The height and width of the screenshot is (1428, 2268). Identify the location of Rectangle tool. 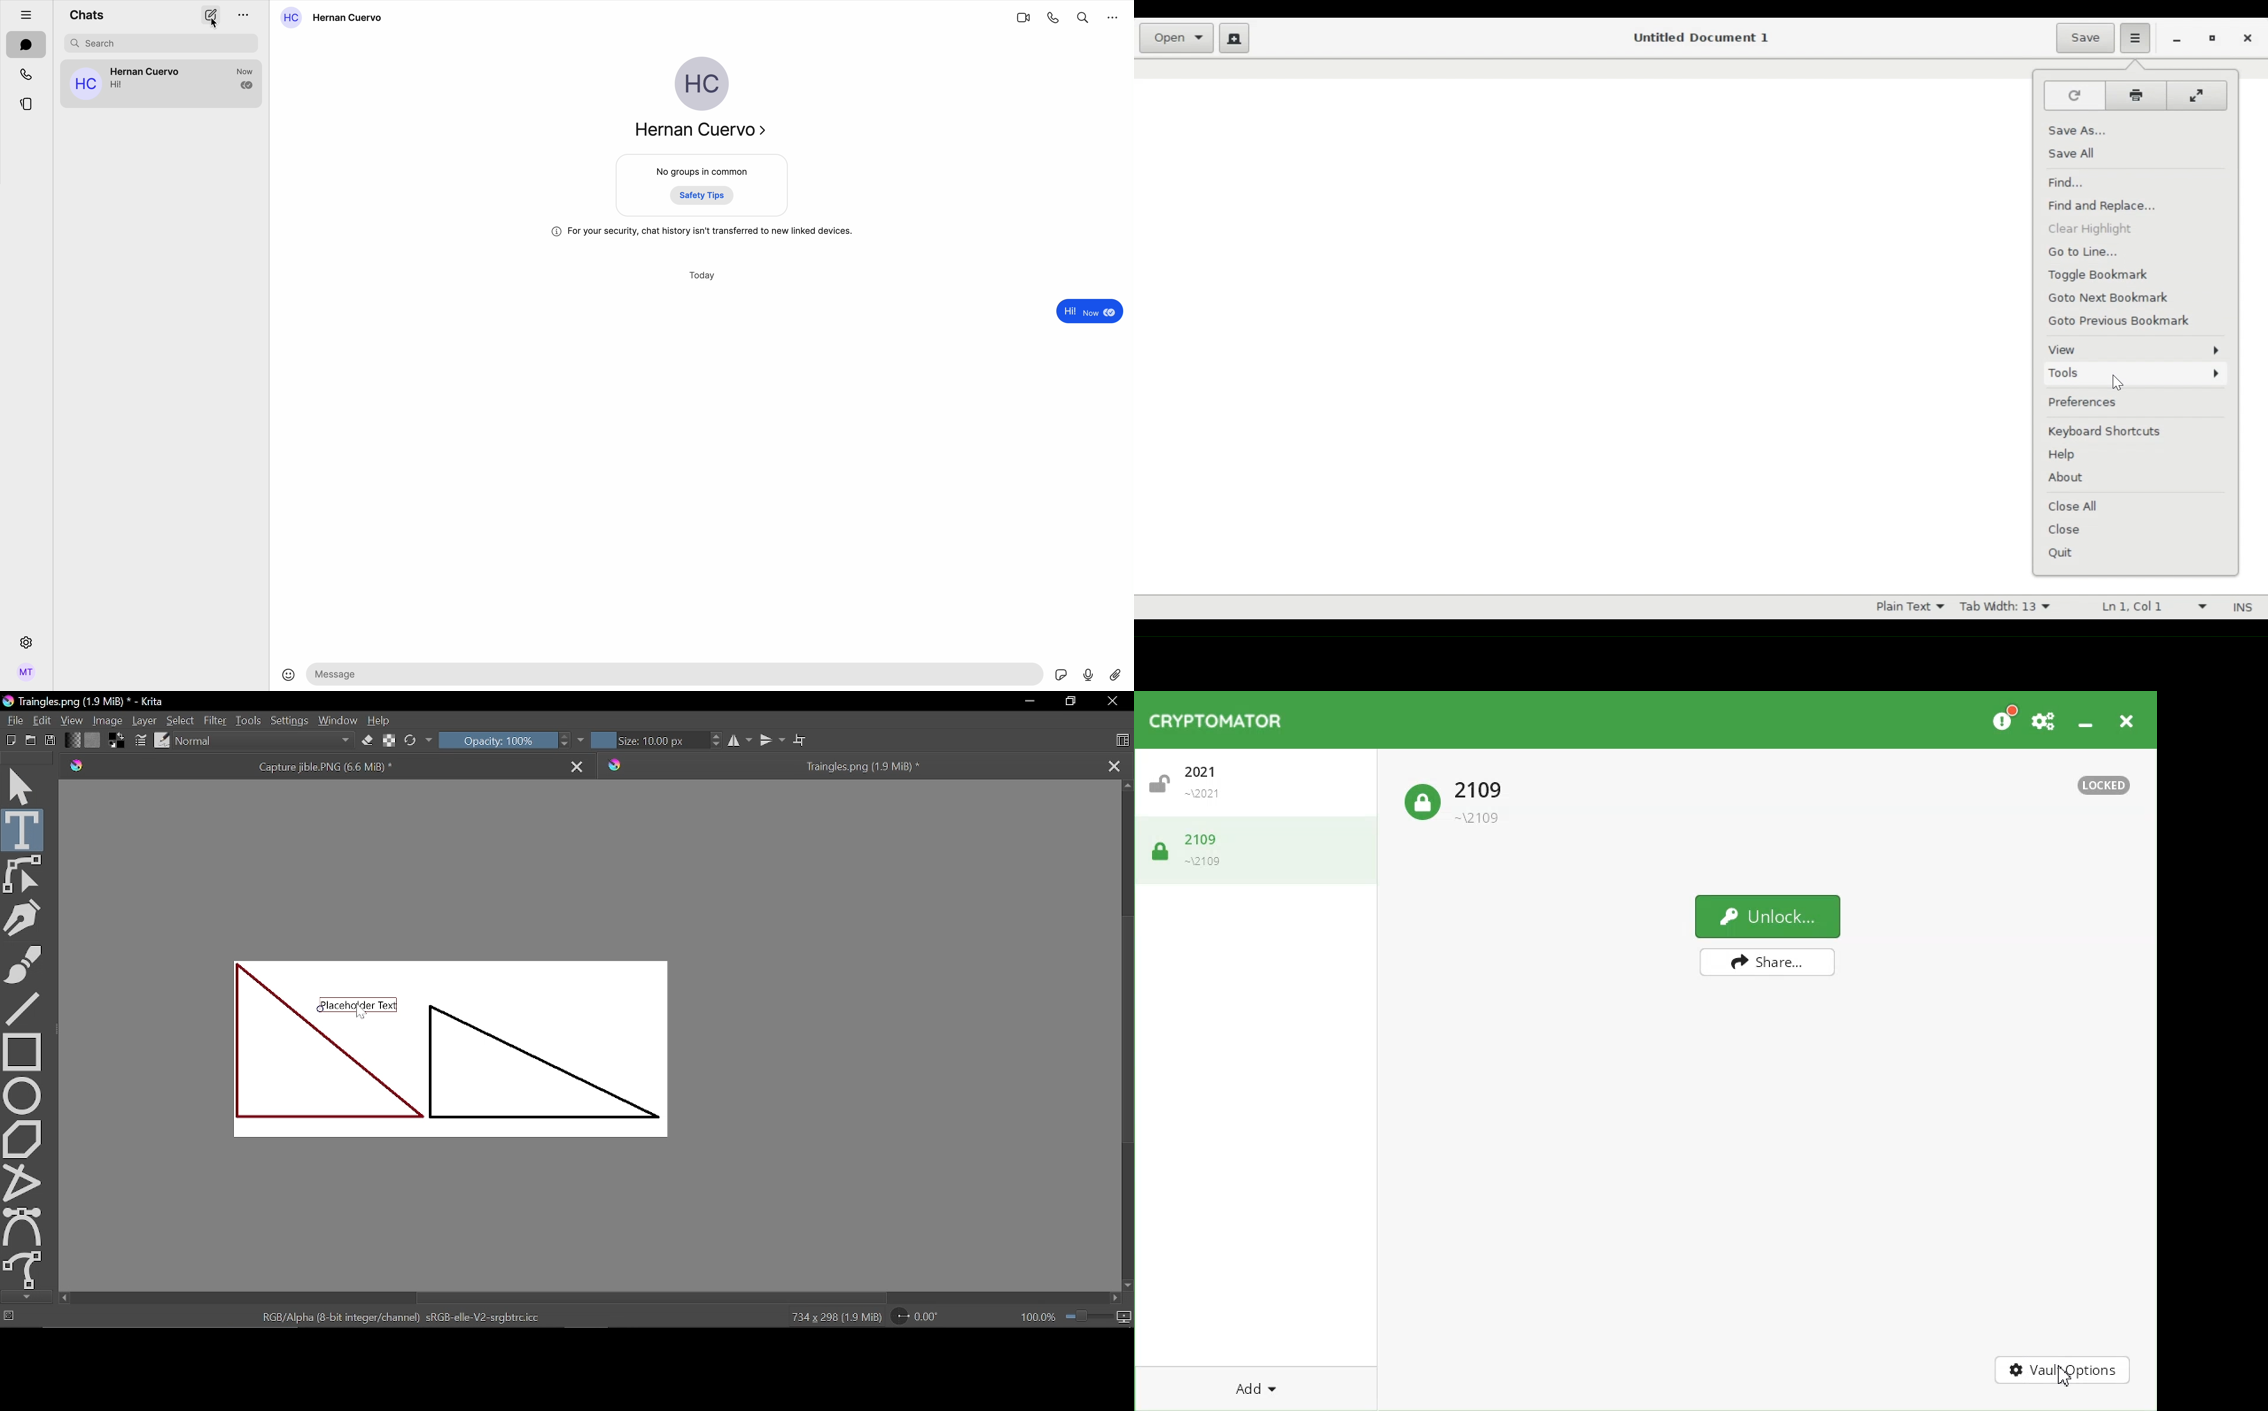
(21, 1051).